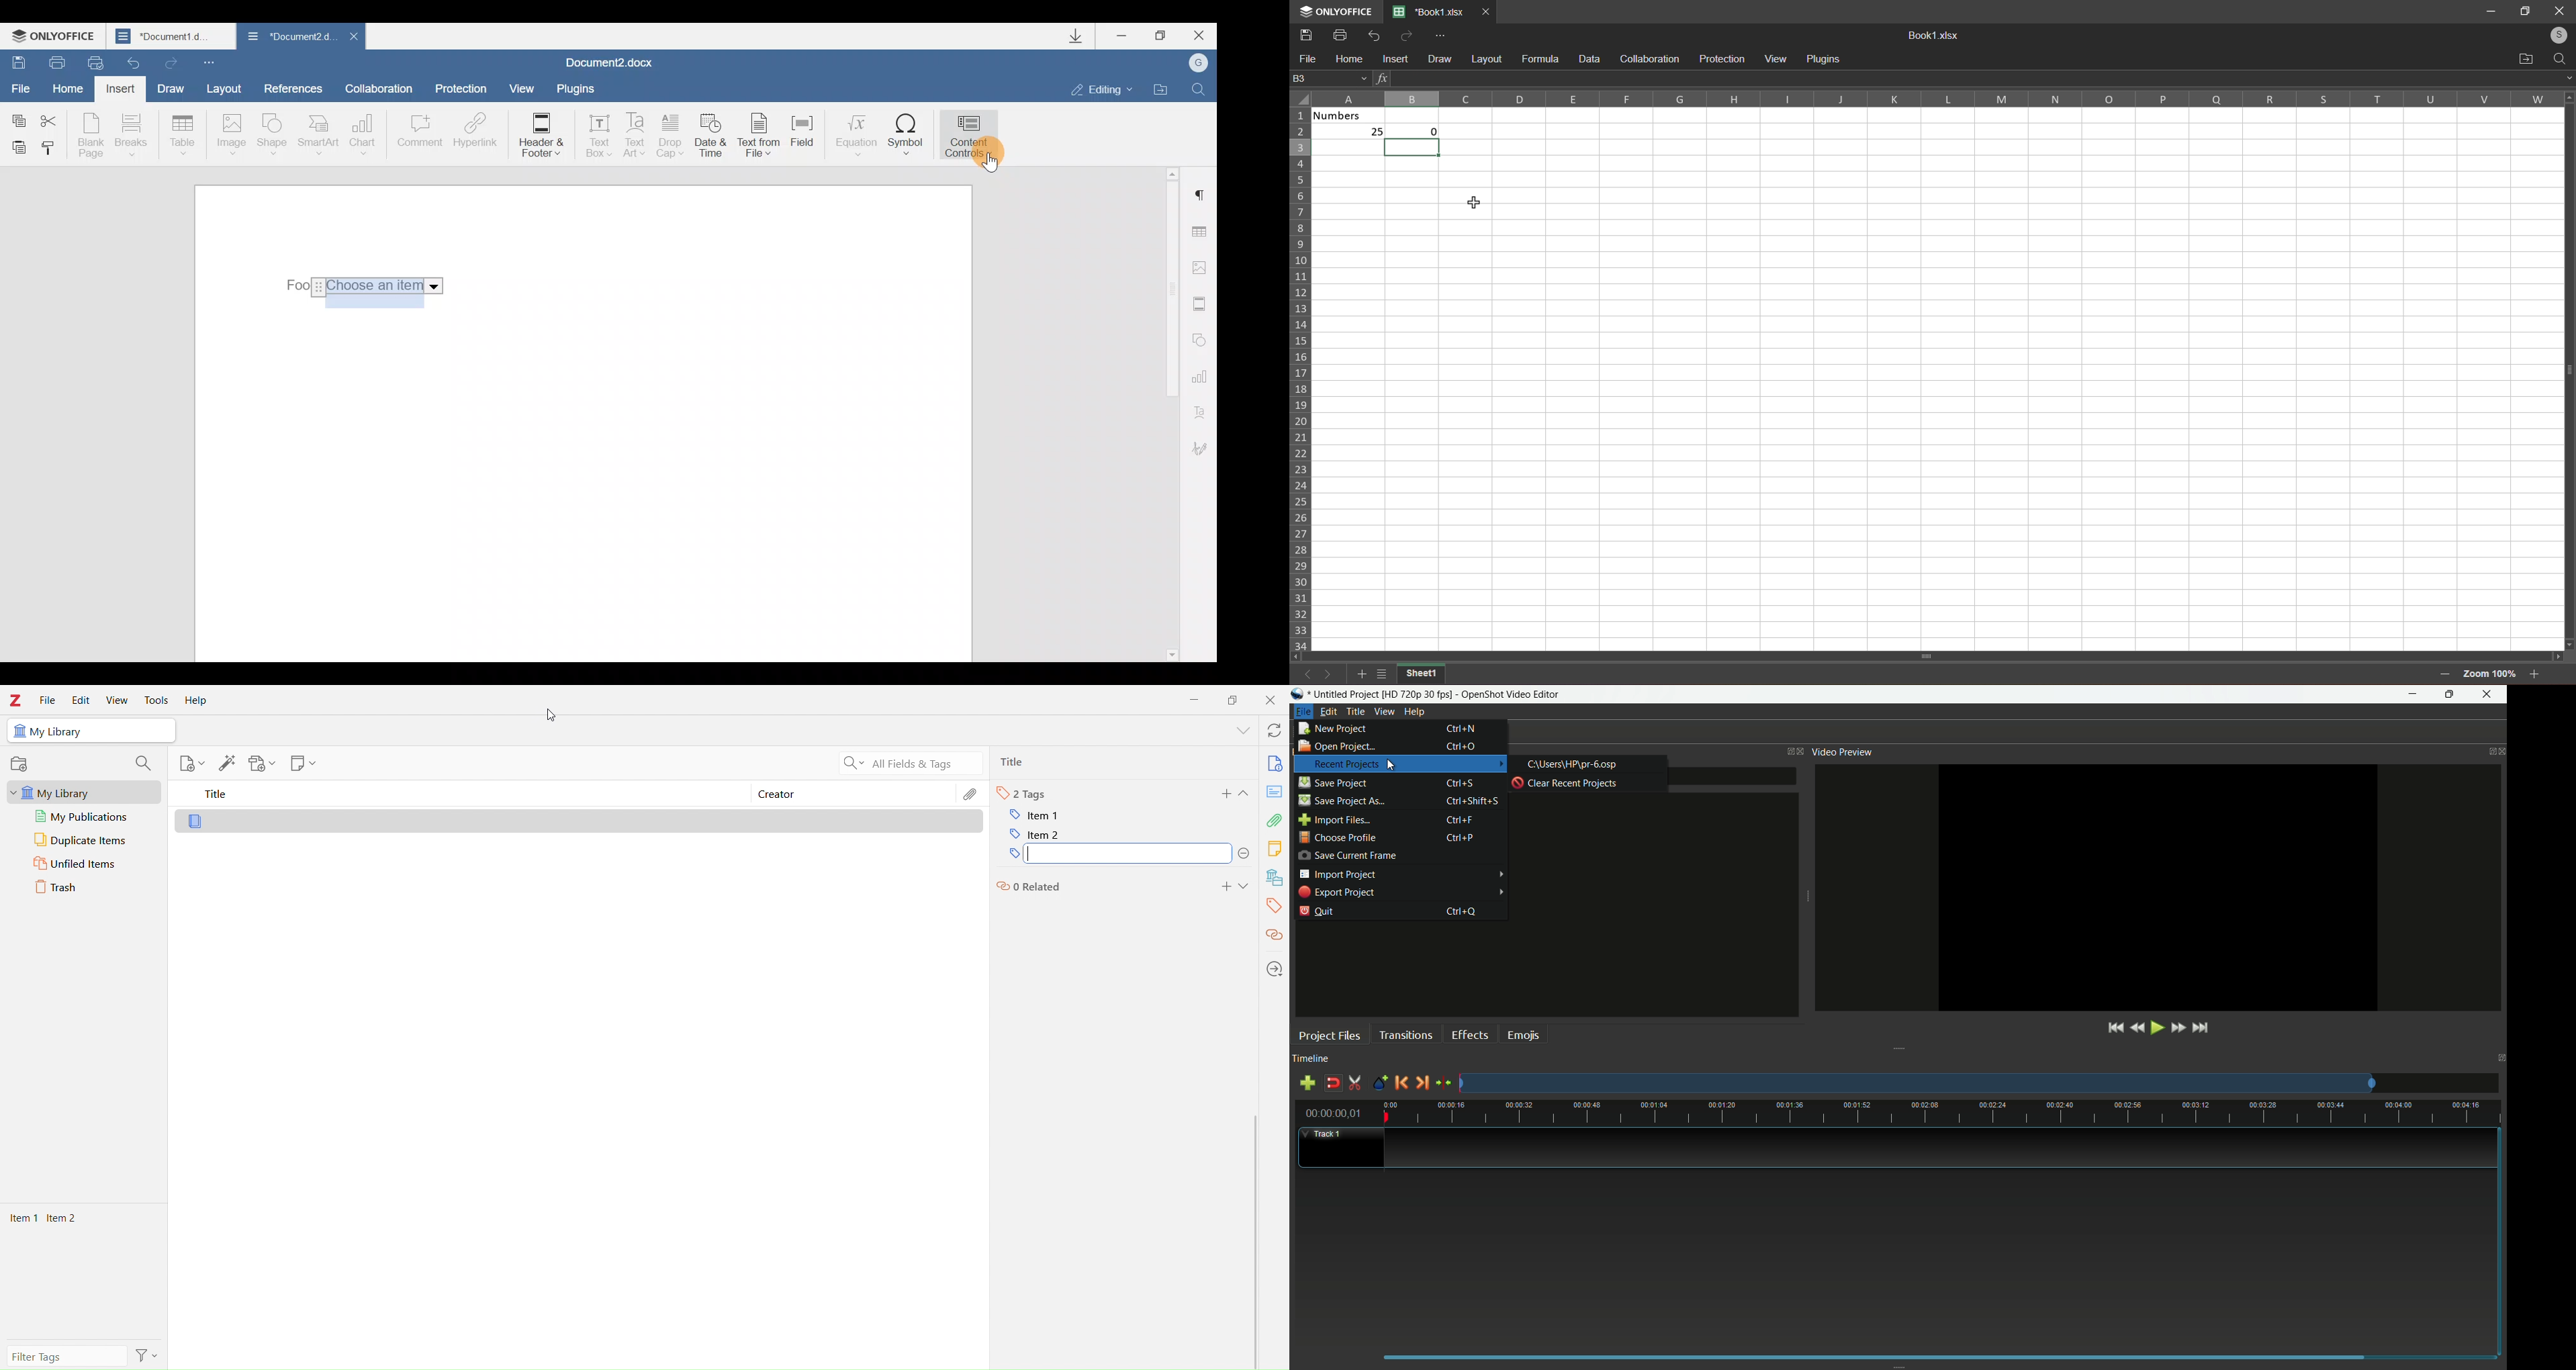 The width and height of the screenshot is (2576, 1372). Describe the element at coordinates (1102, 89) in the screenshot. I see `Editing mode` at that location.